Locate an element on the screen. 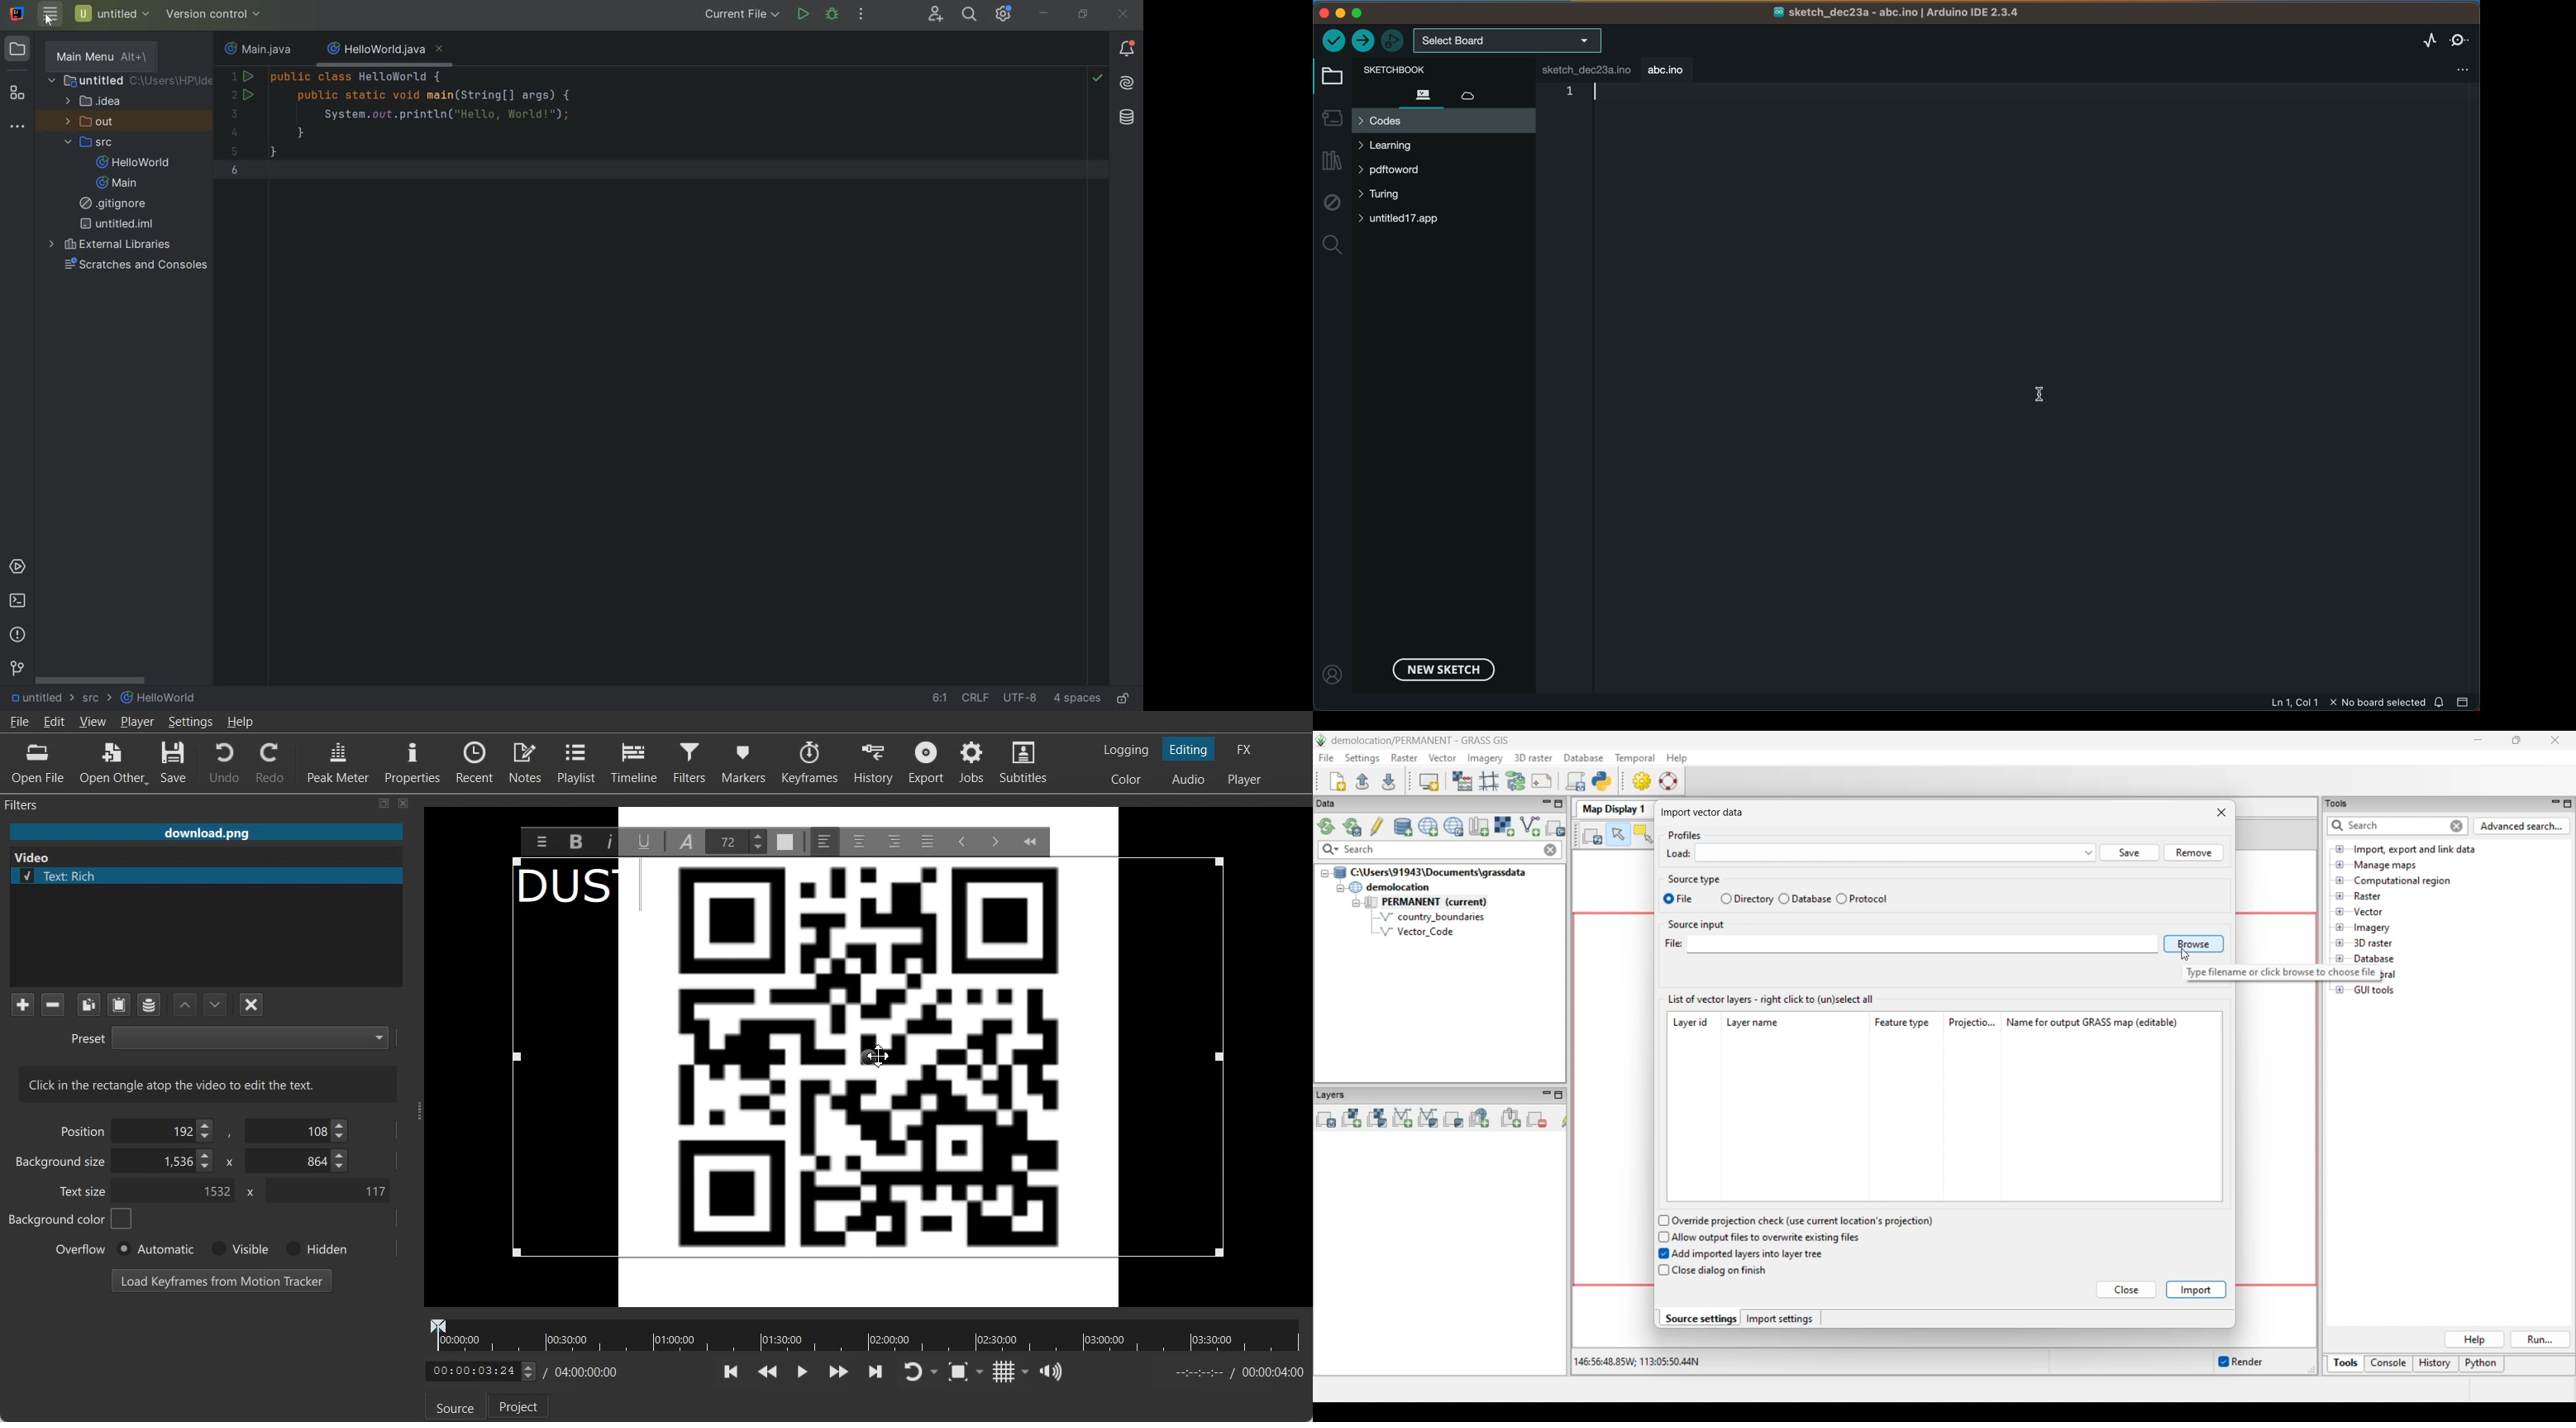  End time  is located at coordinates (1235, 1372).